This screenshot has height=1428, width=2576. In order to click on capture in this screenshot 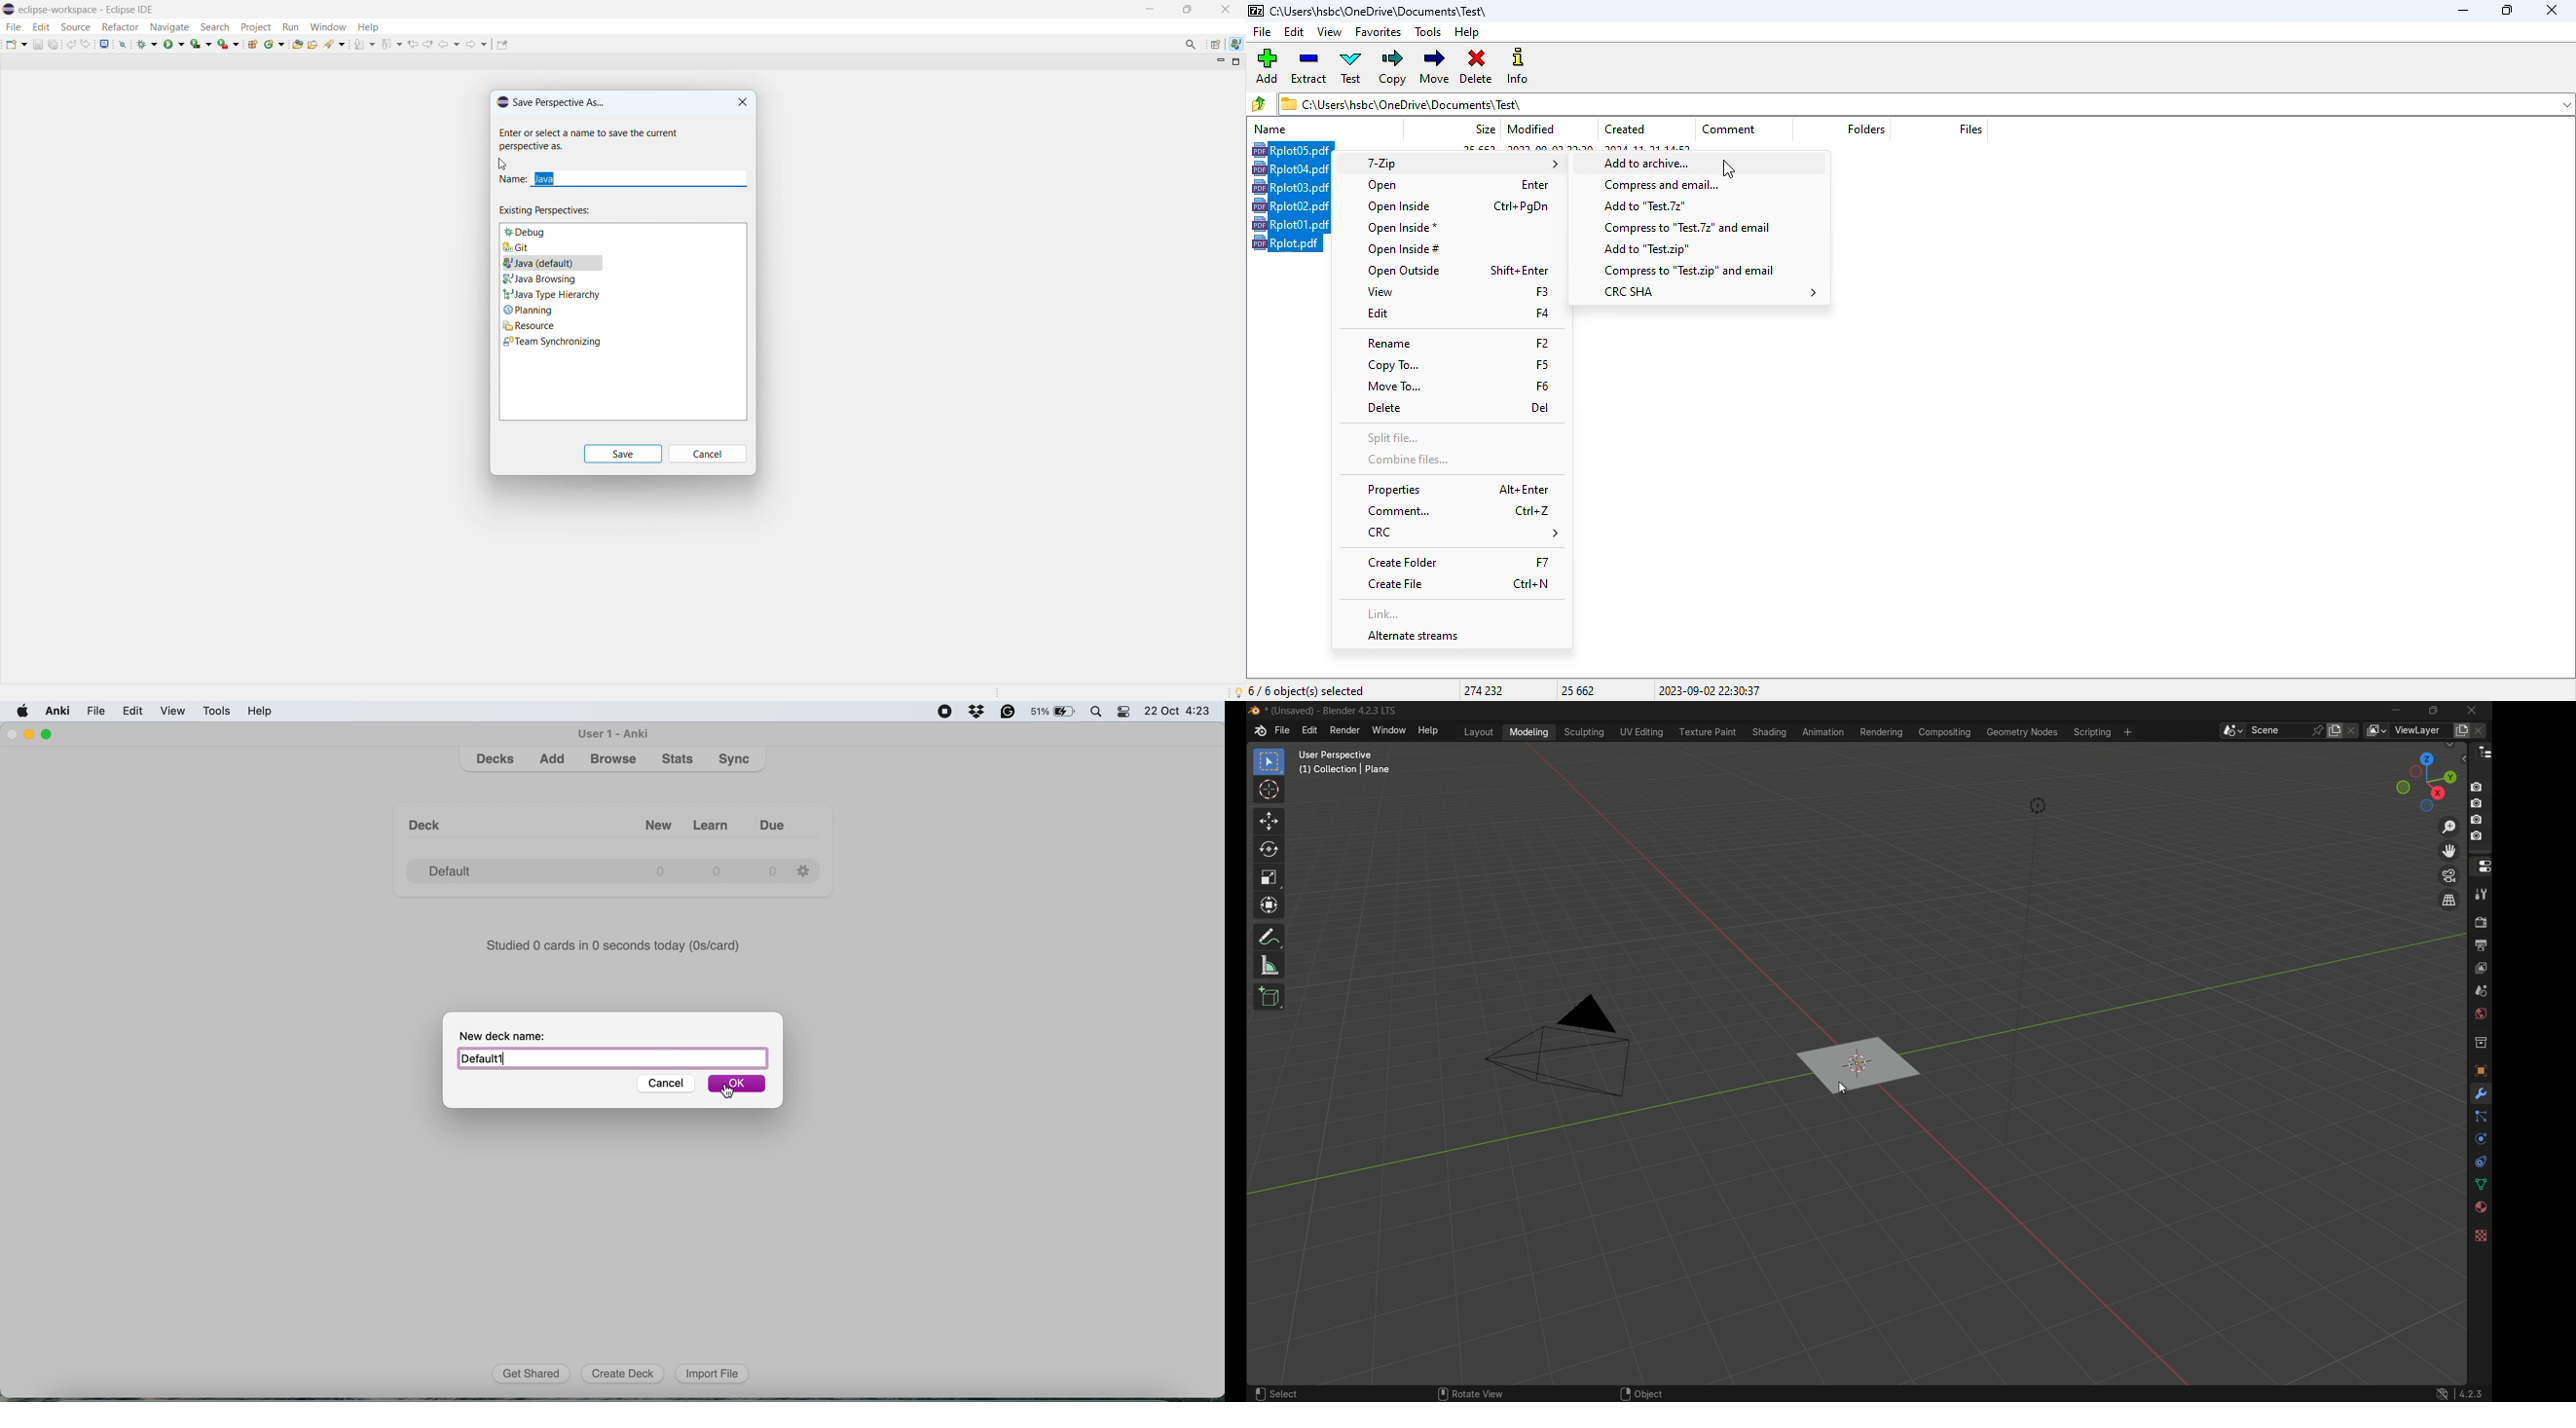, I will do `click(2479, 784)`.